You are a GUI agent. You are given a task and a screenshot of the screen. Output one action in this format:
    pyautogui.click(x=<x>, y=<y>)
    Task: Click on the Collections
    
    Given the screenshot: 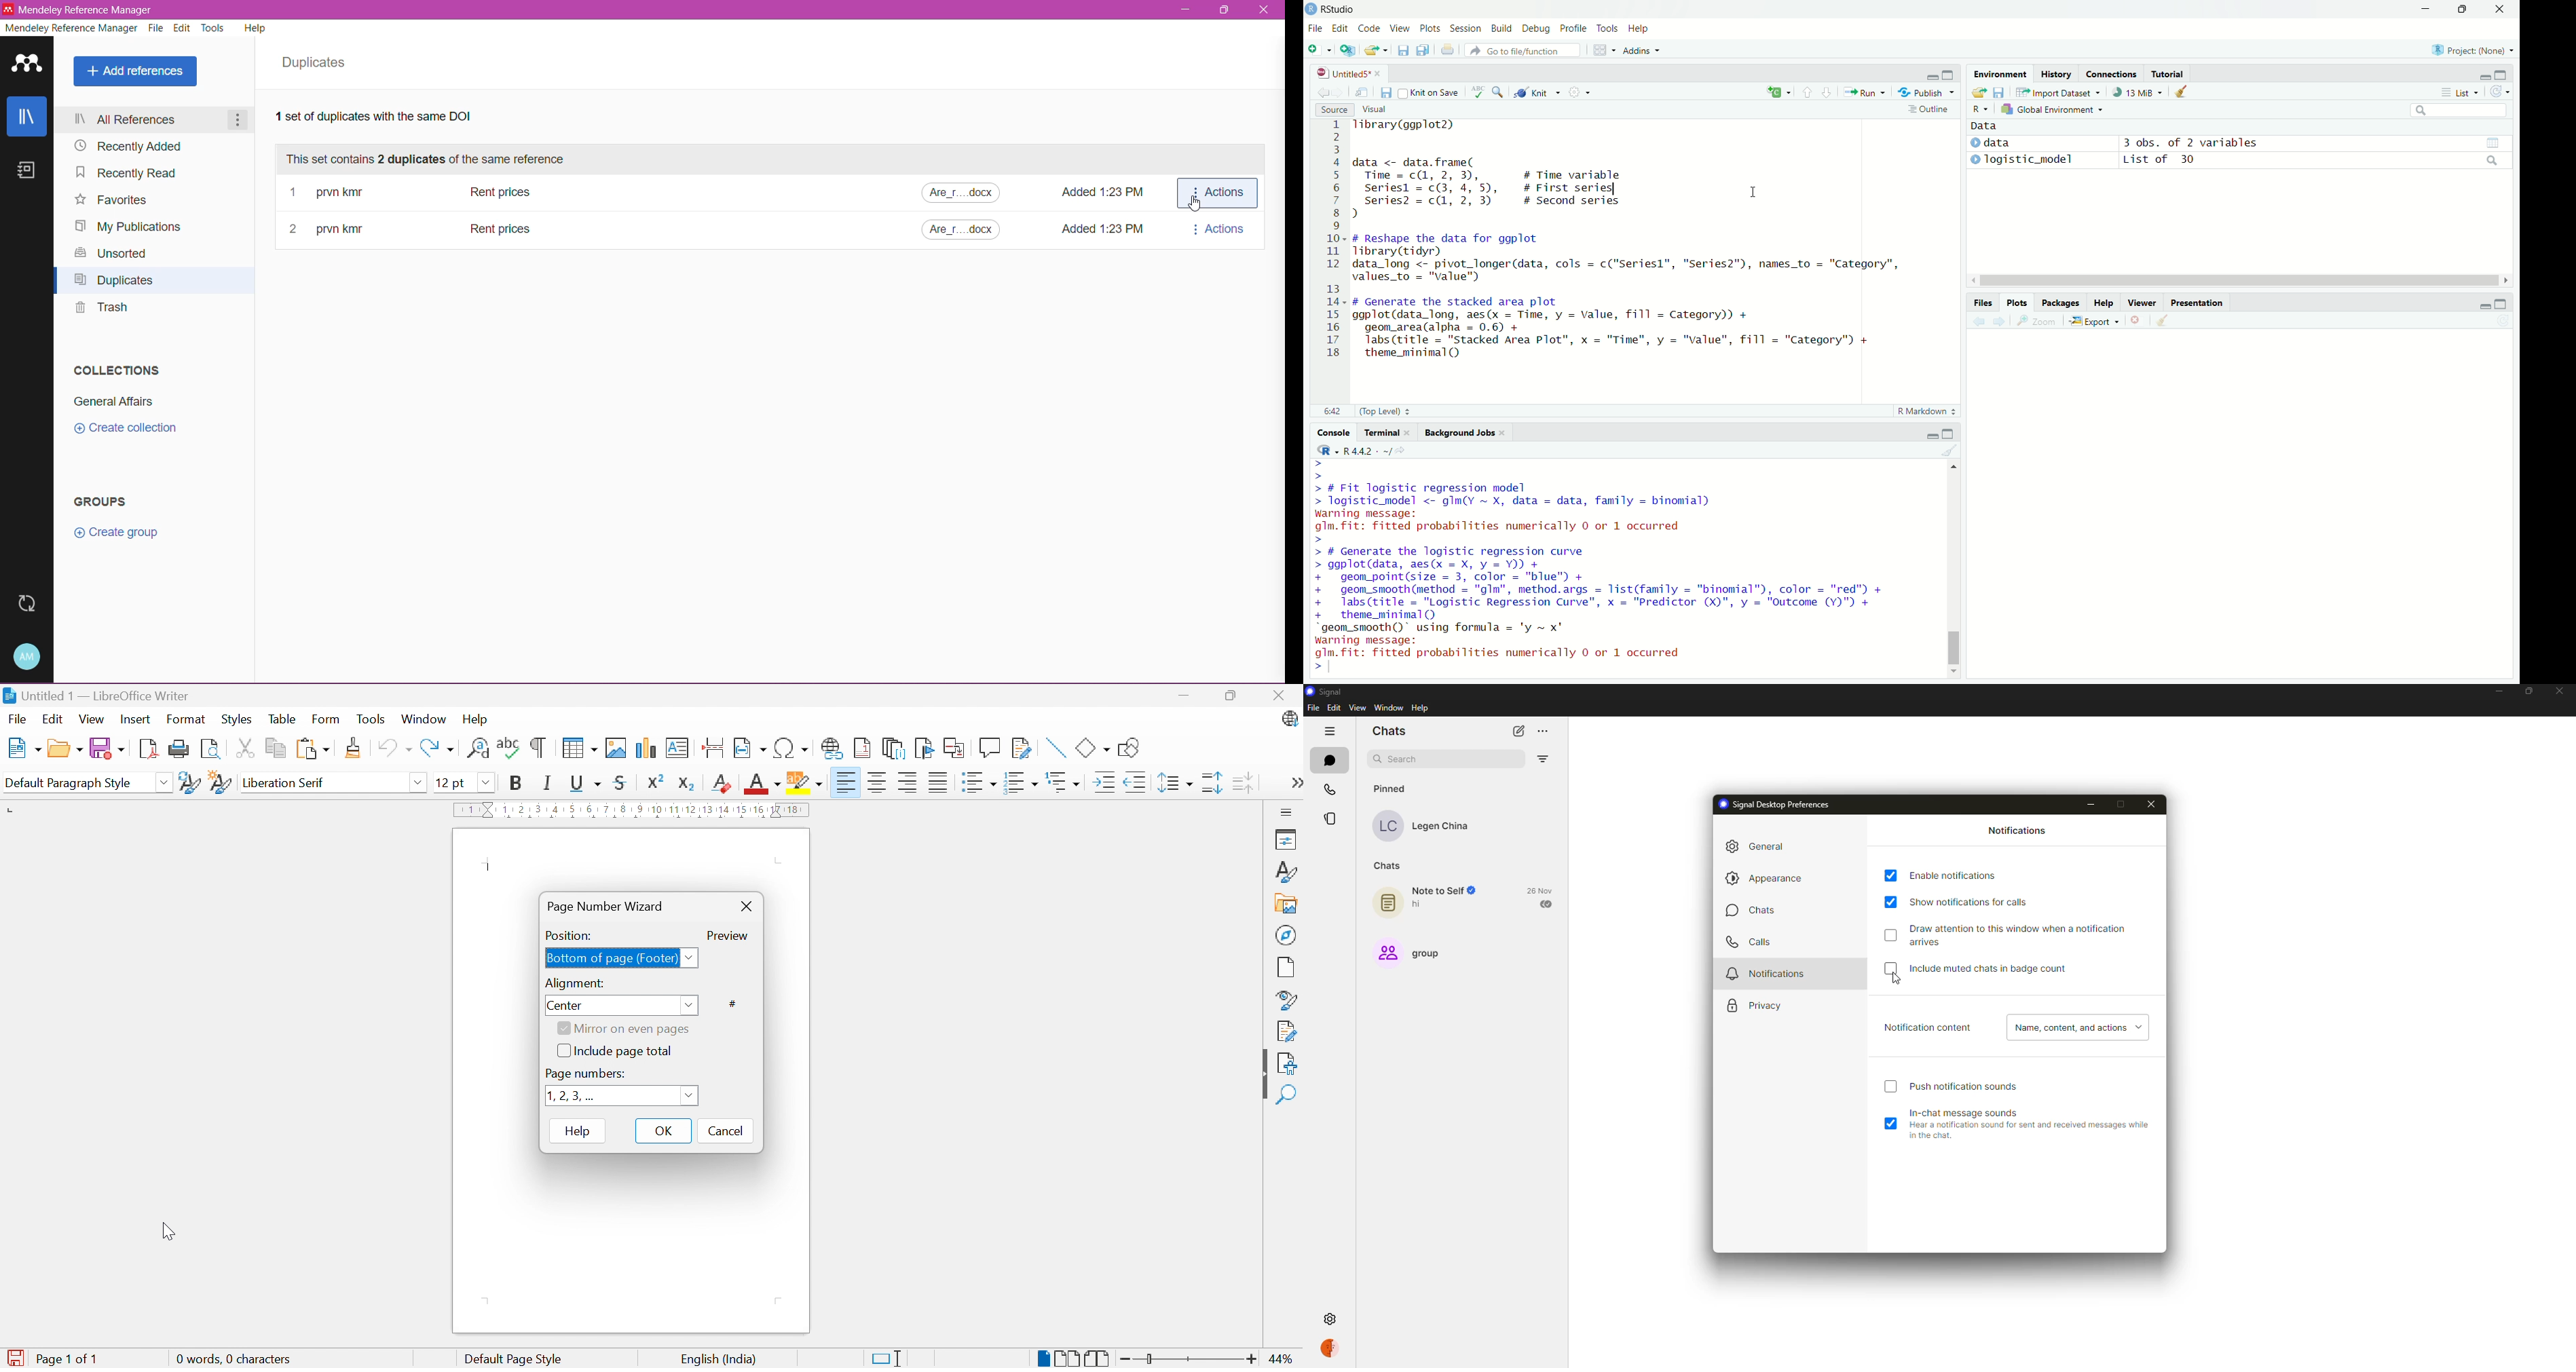 What is the action you would take?
    pyautogui.click(x=114, y=368)
    